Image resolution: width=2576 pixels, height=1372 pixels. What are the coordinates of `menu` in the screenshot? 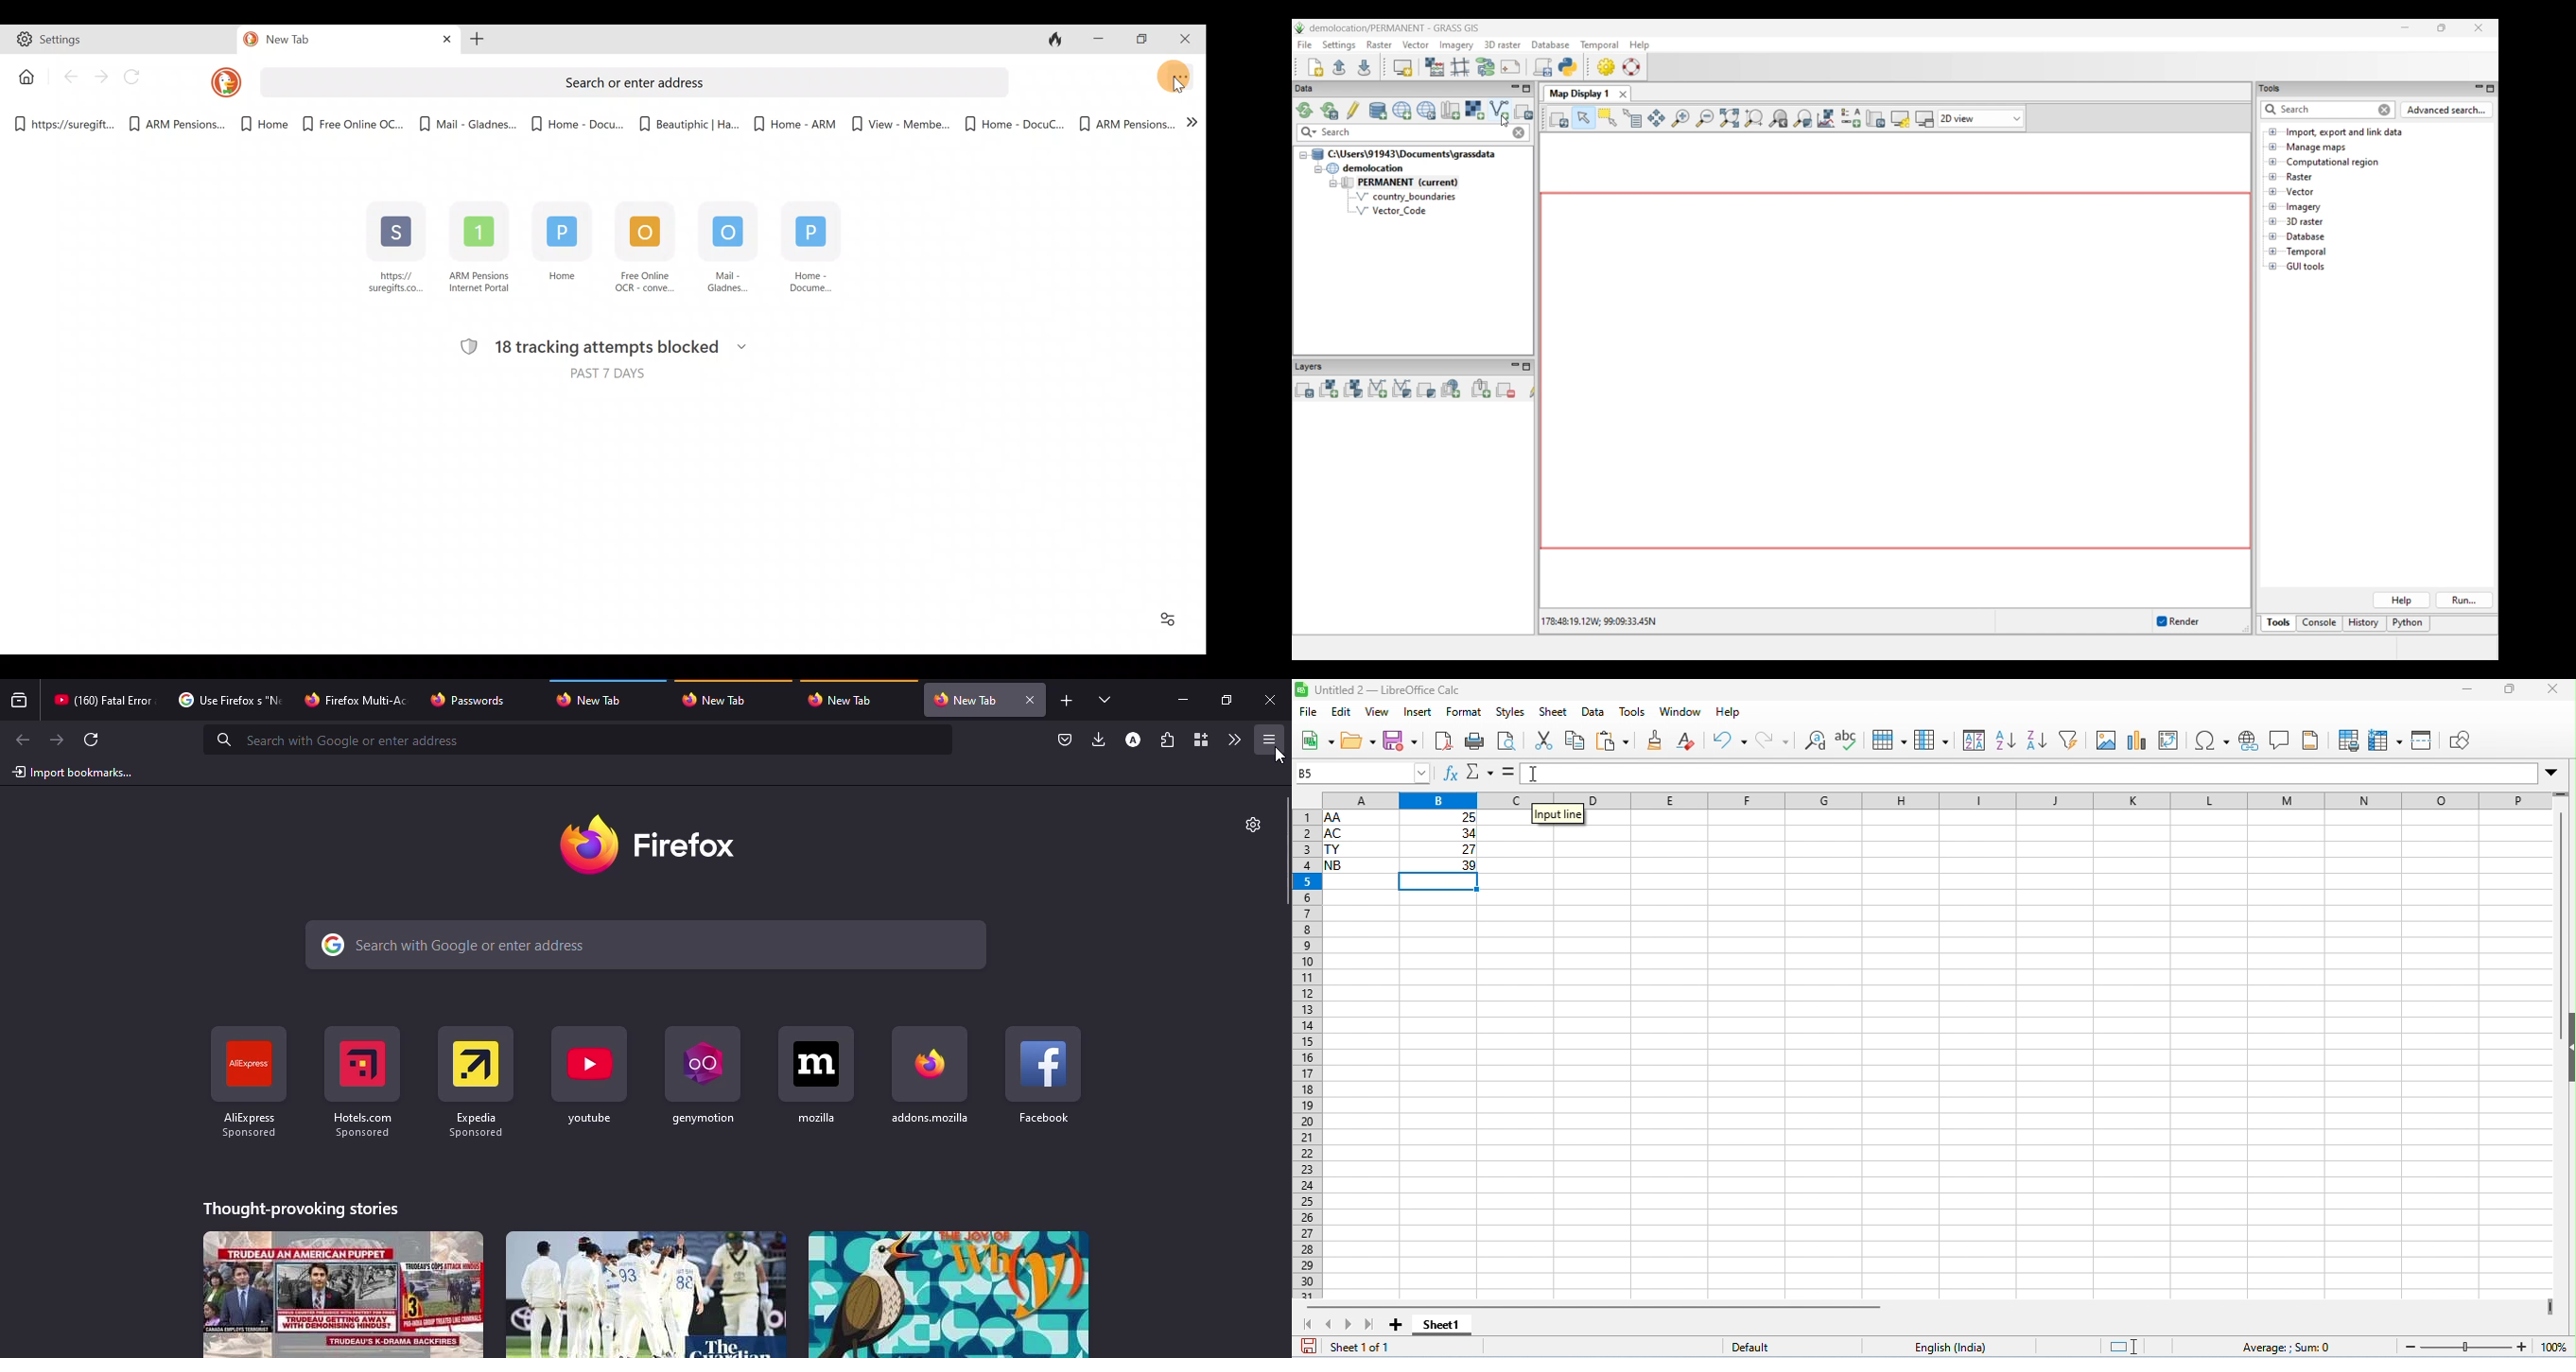 It's located at (1265, 740).